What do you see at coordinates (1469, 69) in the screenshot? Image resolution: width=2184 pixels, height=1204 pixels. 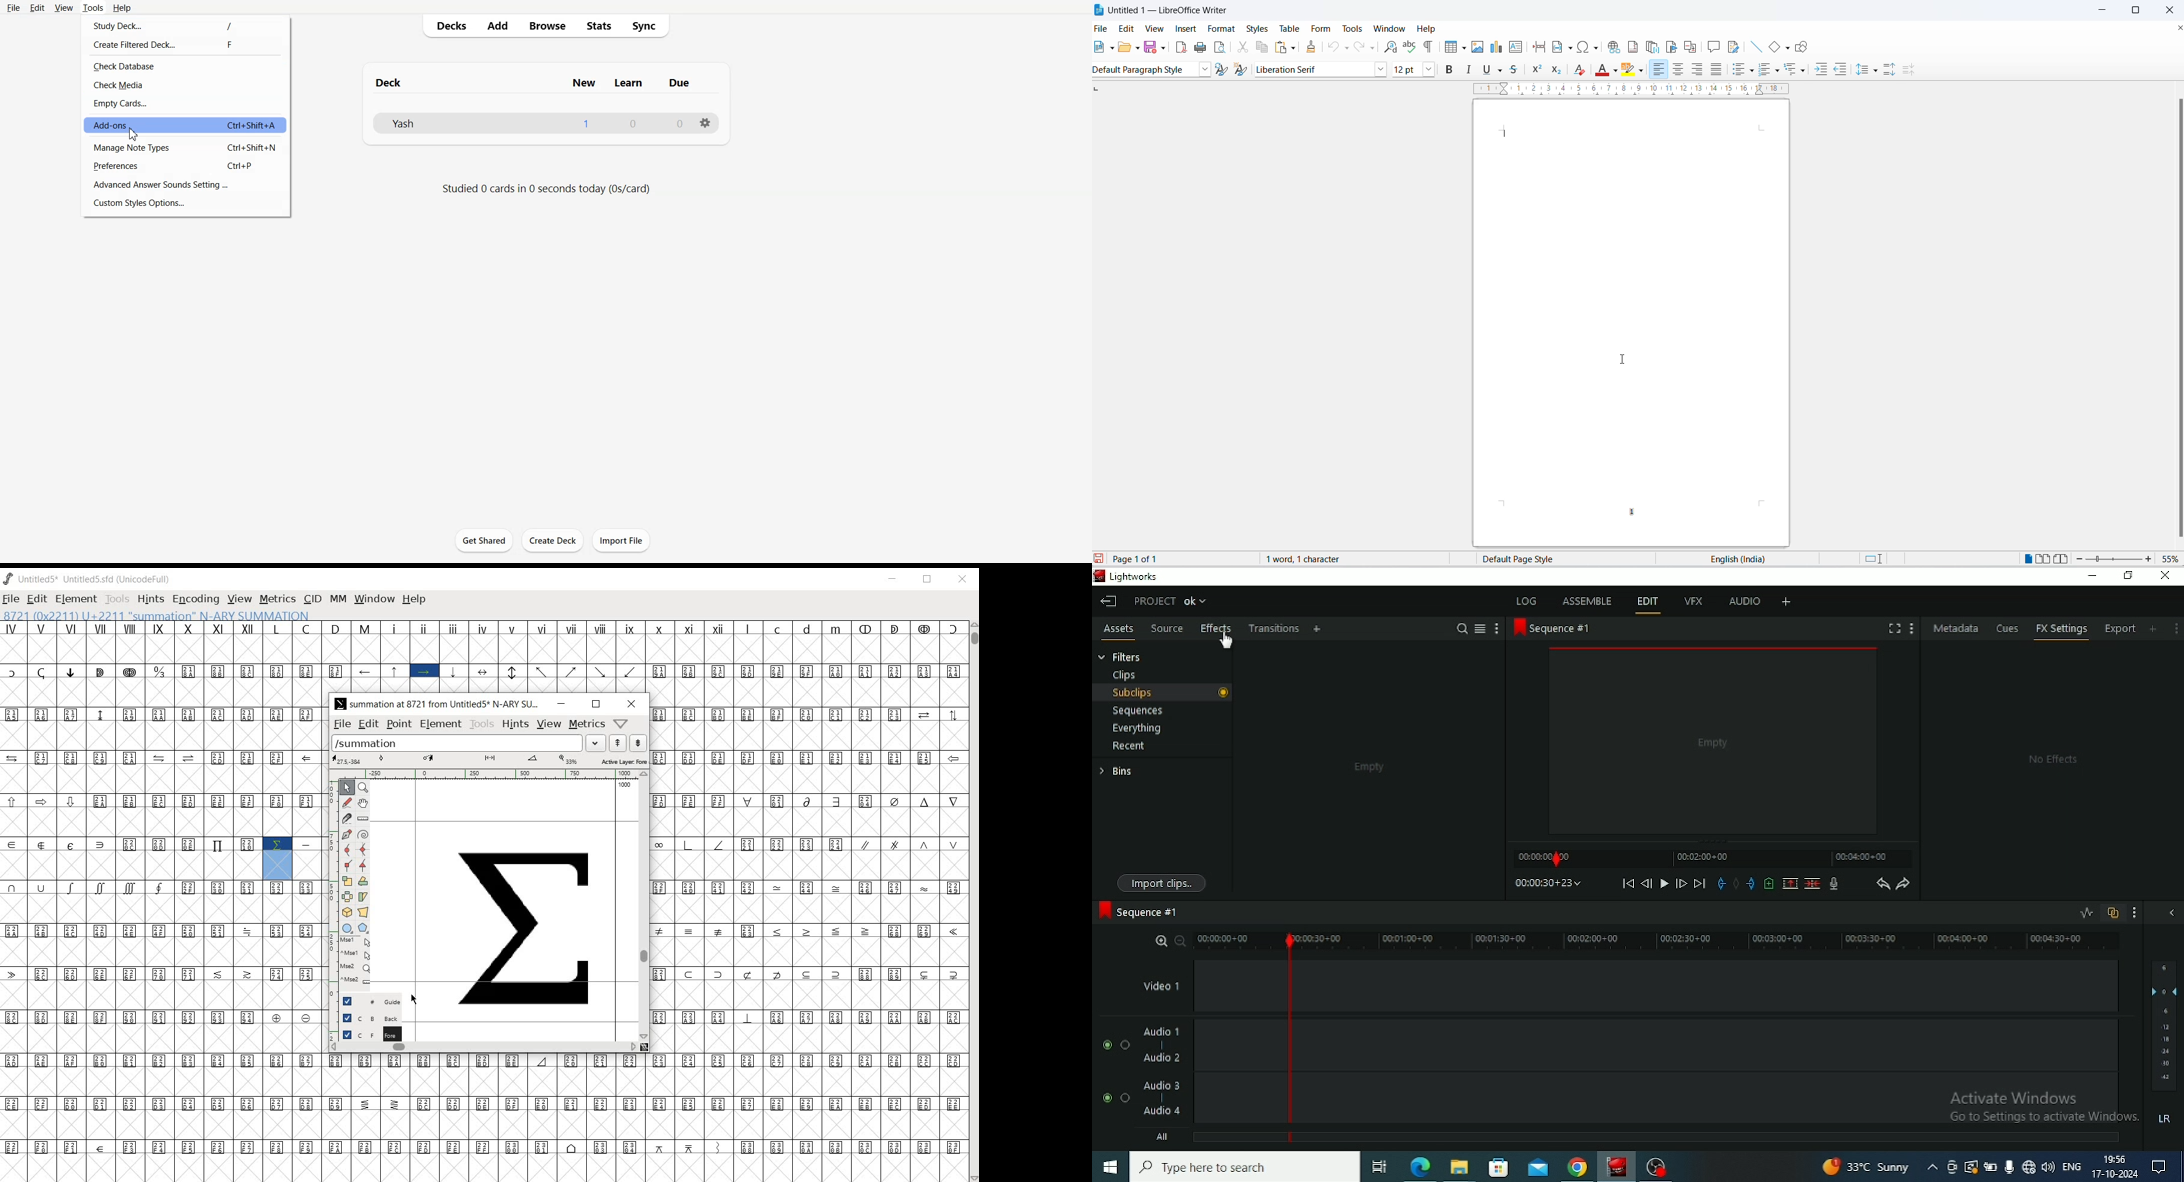 I see `italic` at bounding box center [1469, 69].